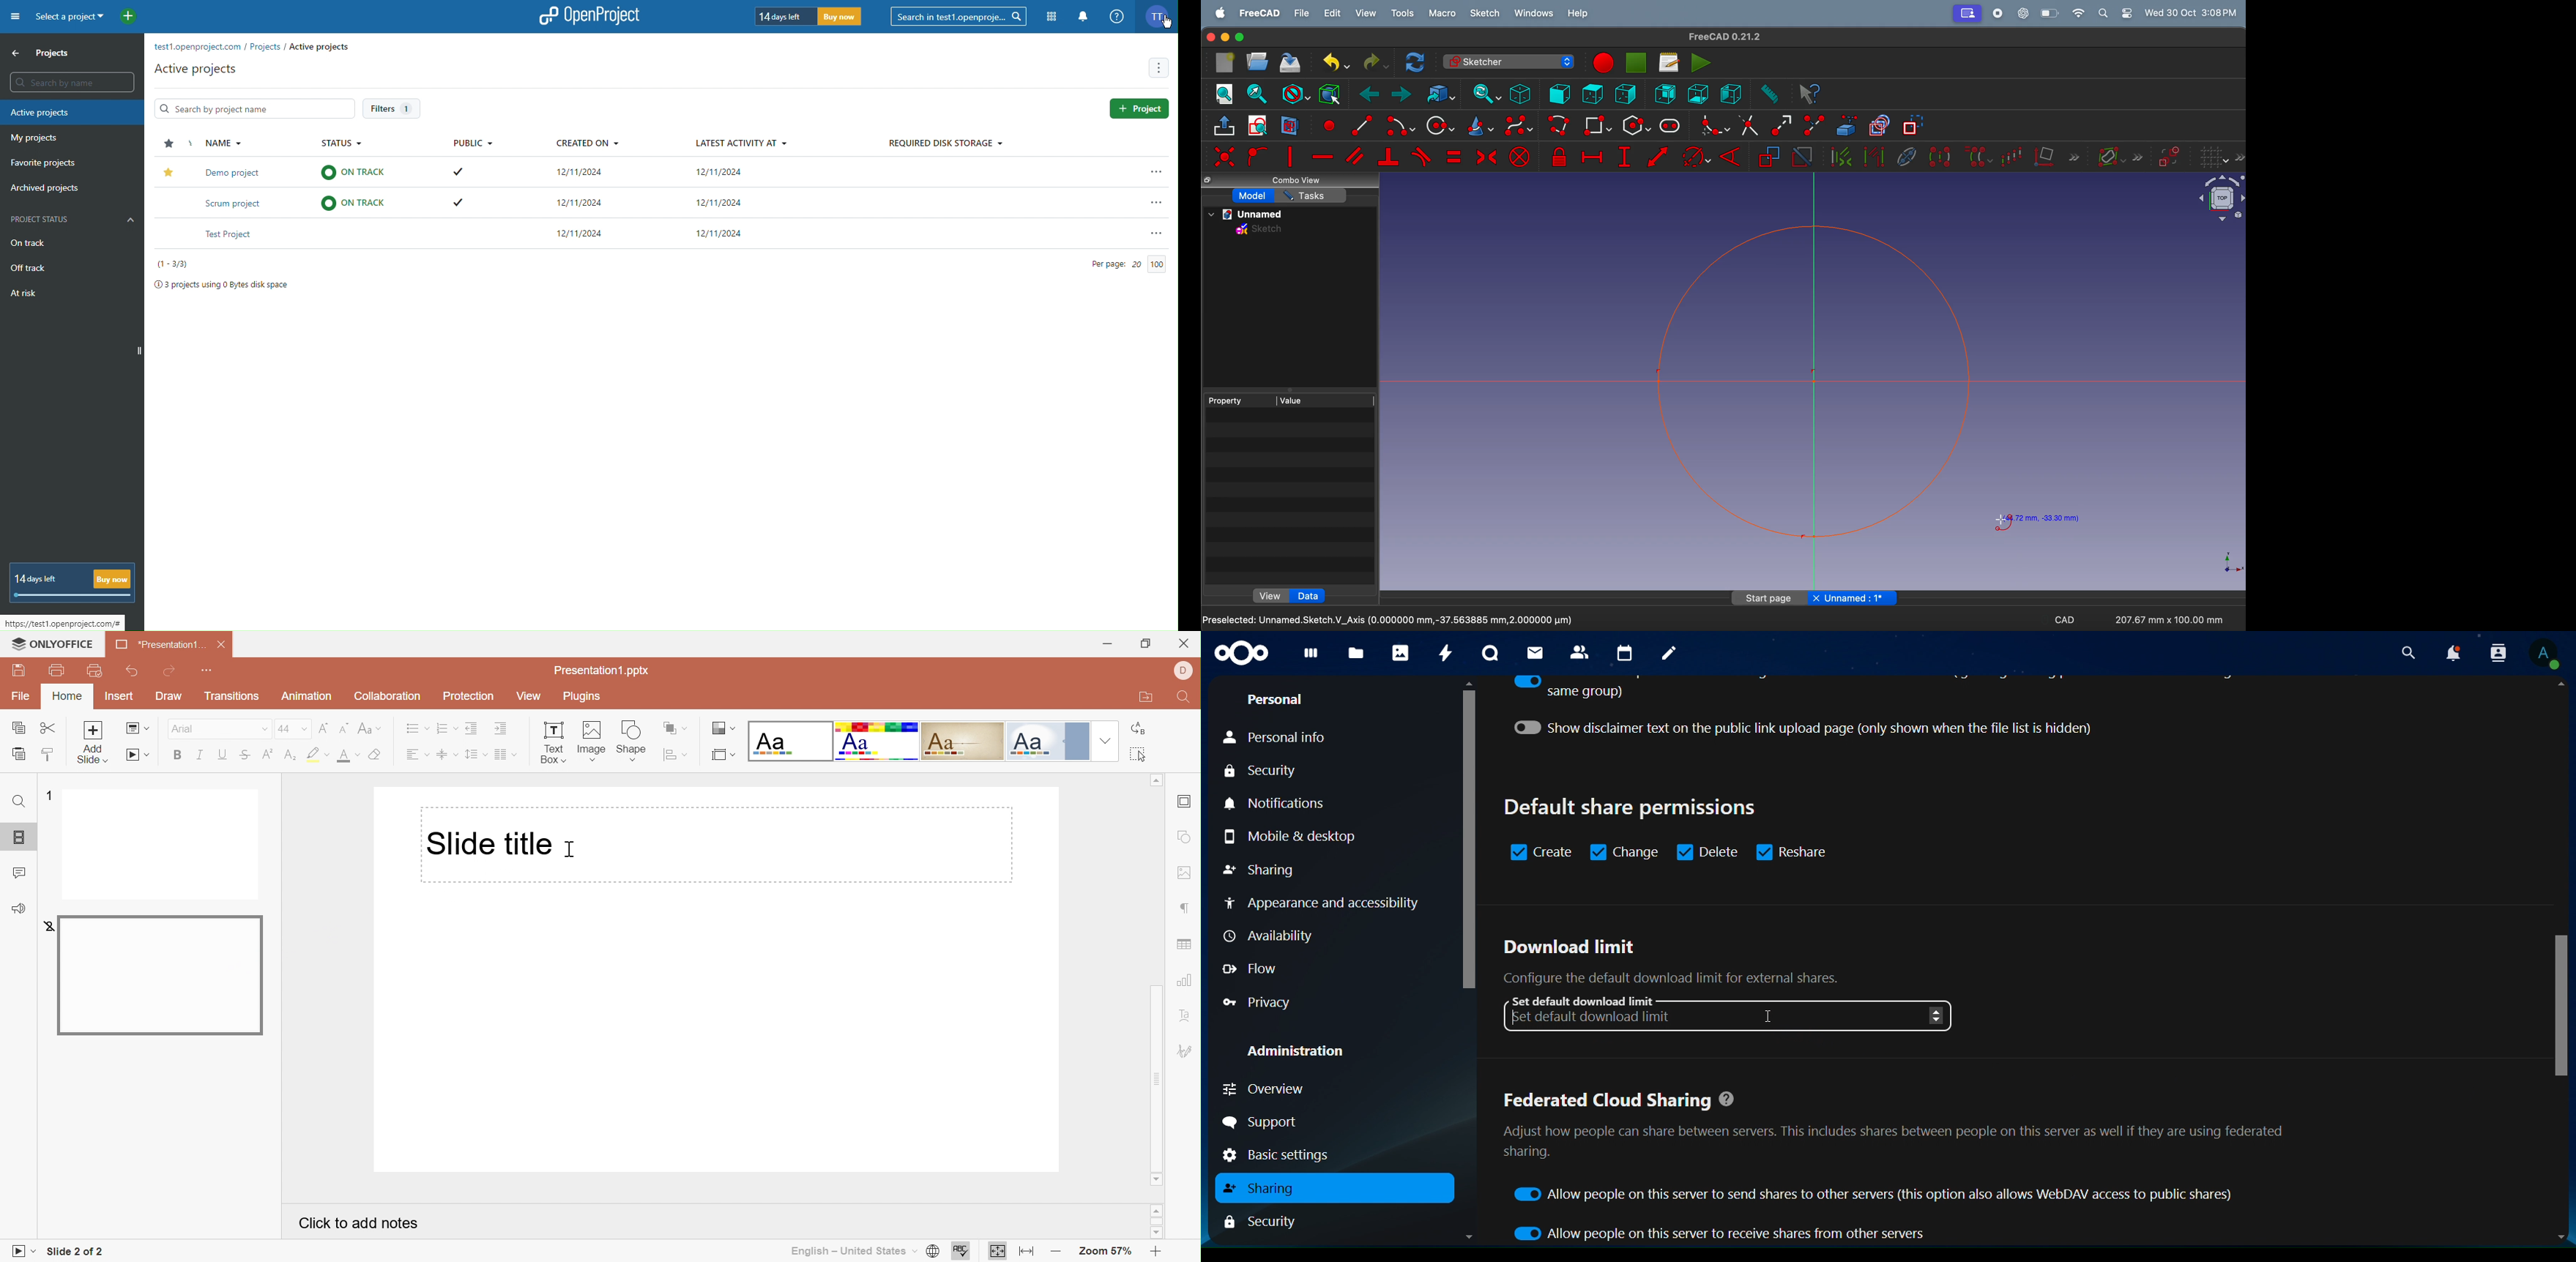  I want to click on Text art settings, so click(1189, 1017).